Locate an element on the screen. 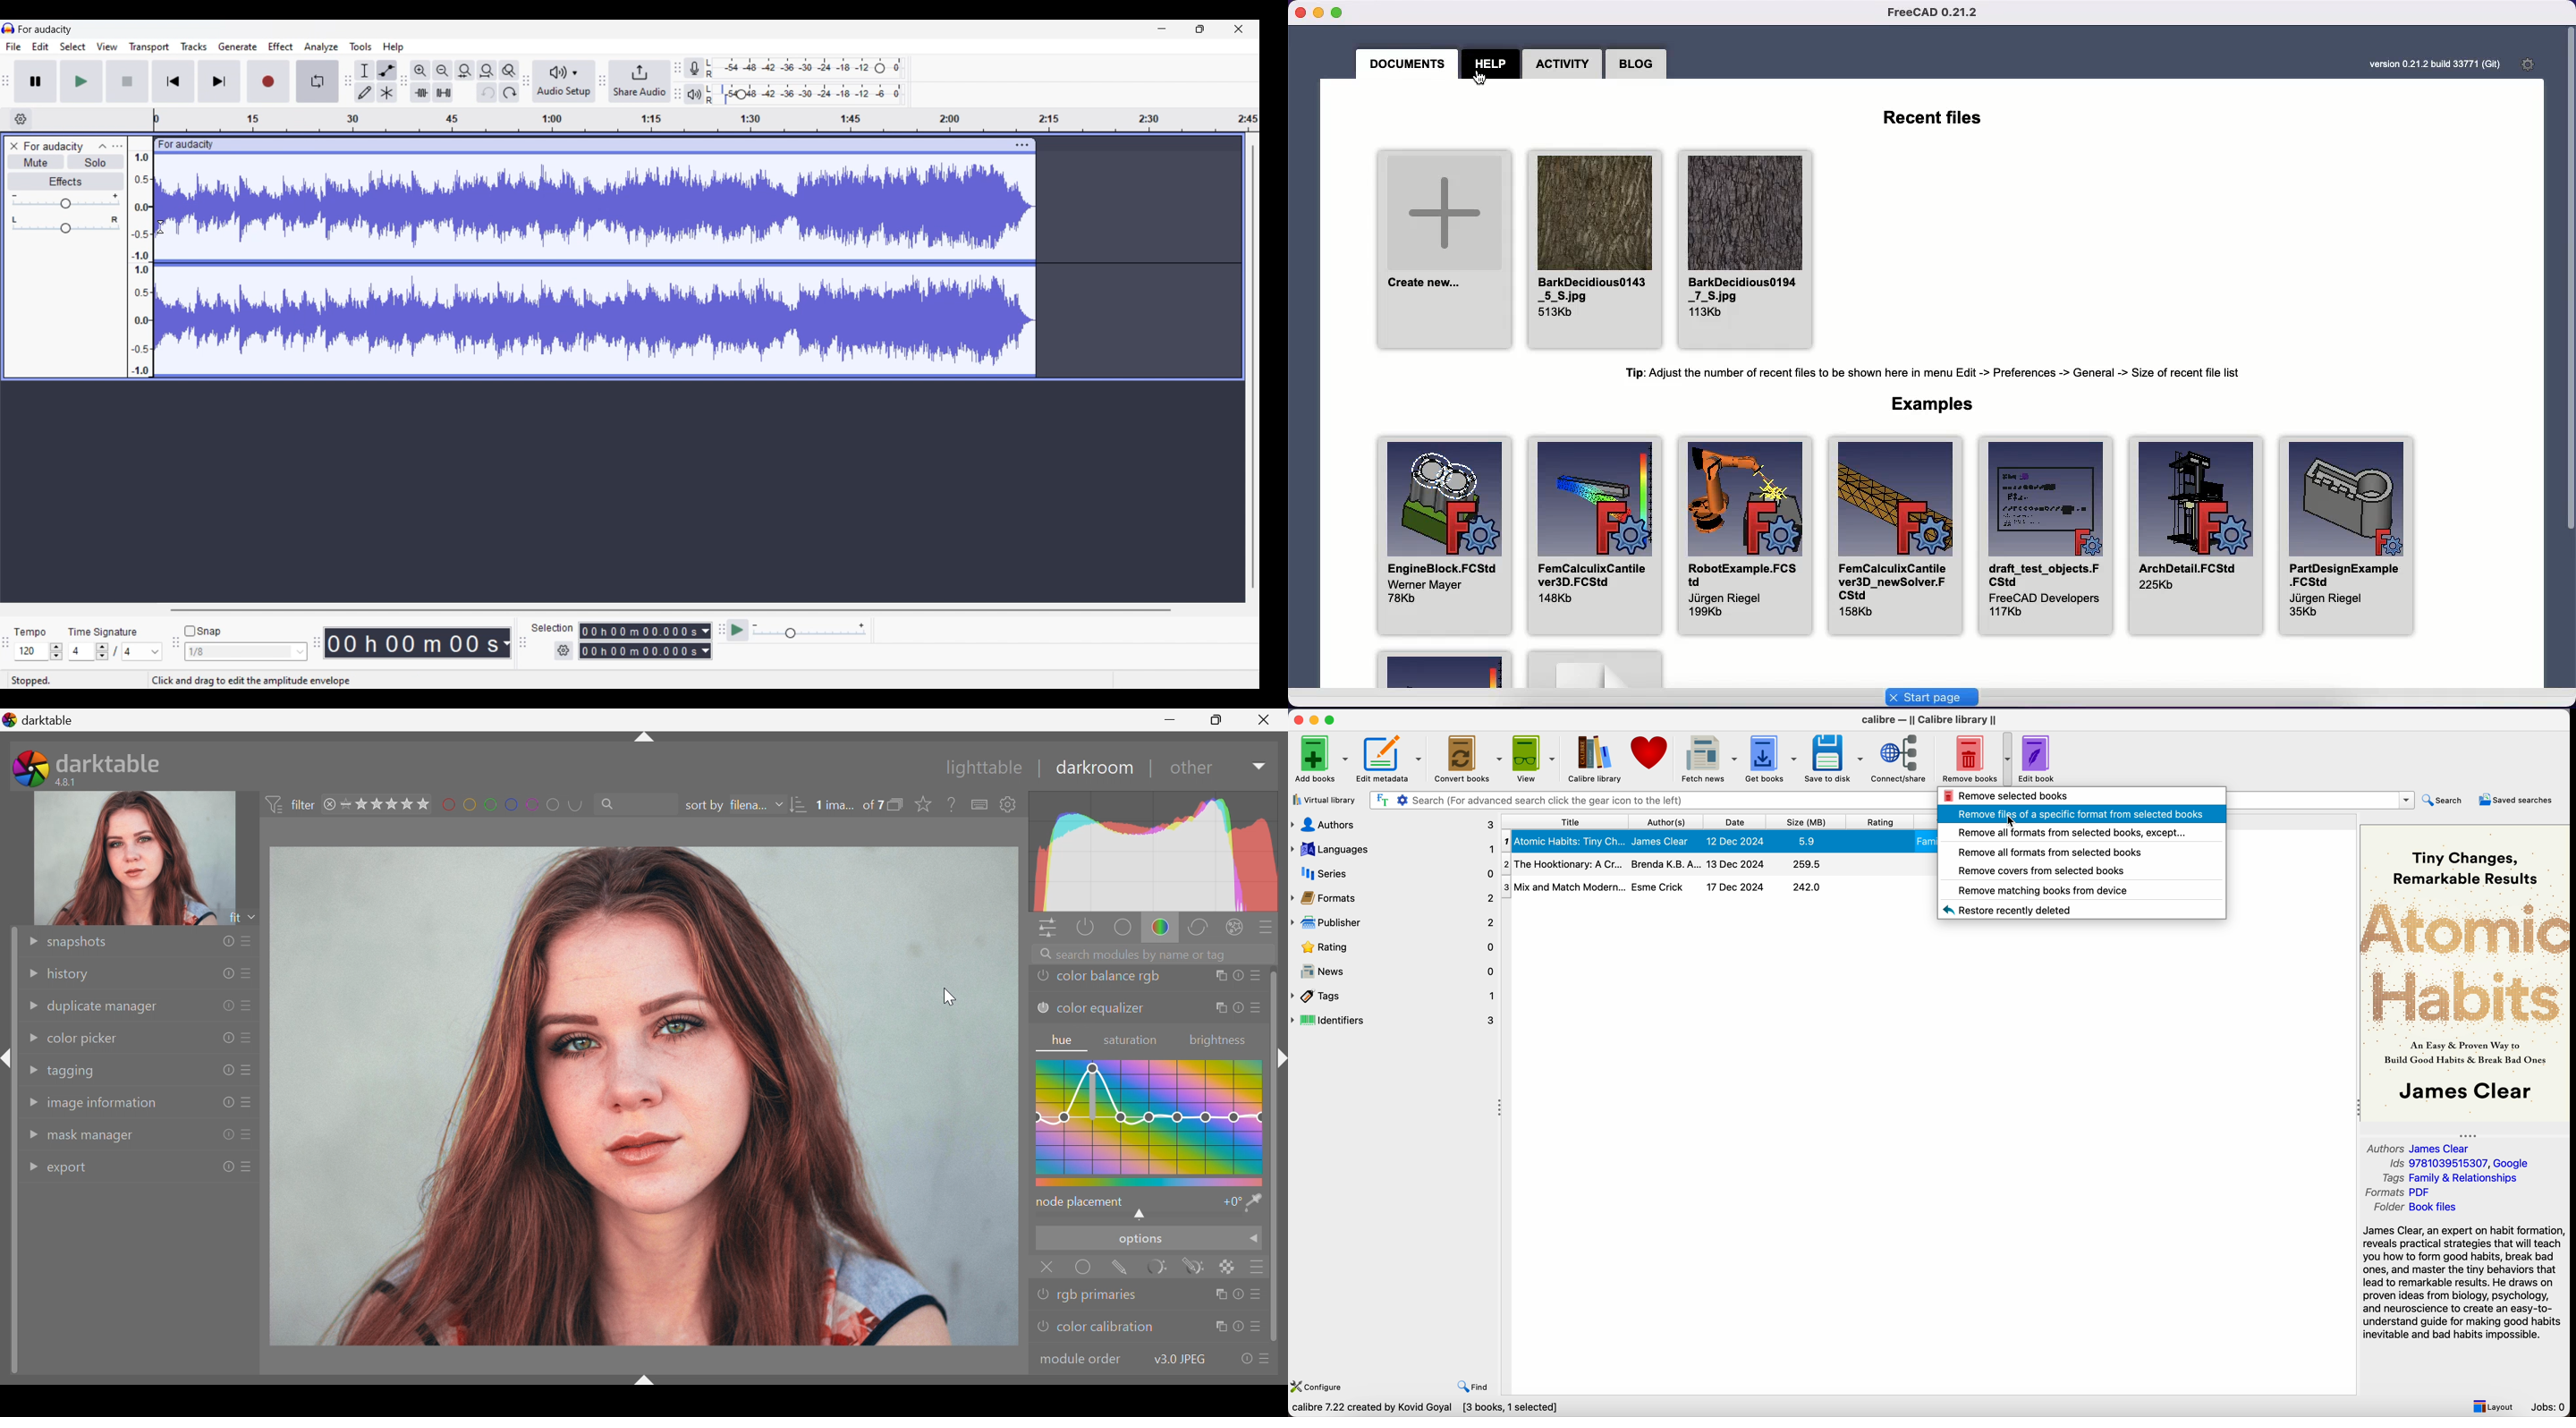  Selection tool is located at coordinates (365, 71).